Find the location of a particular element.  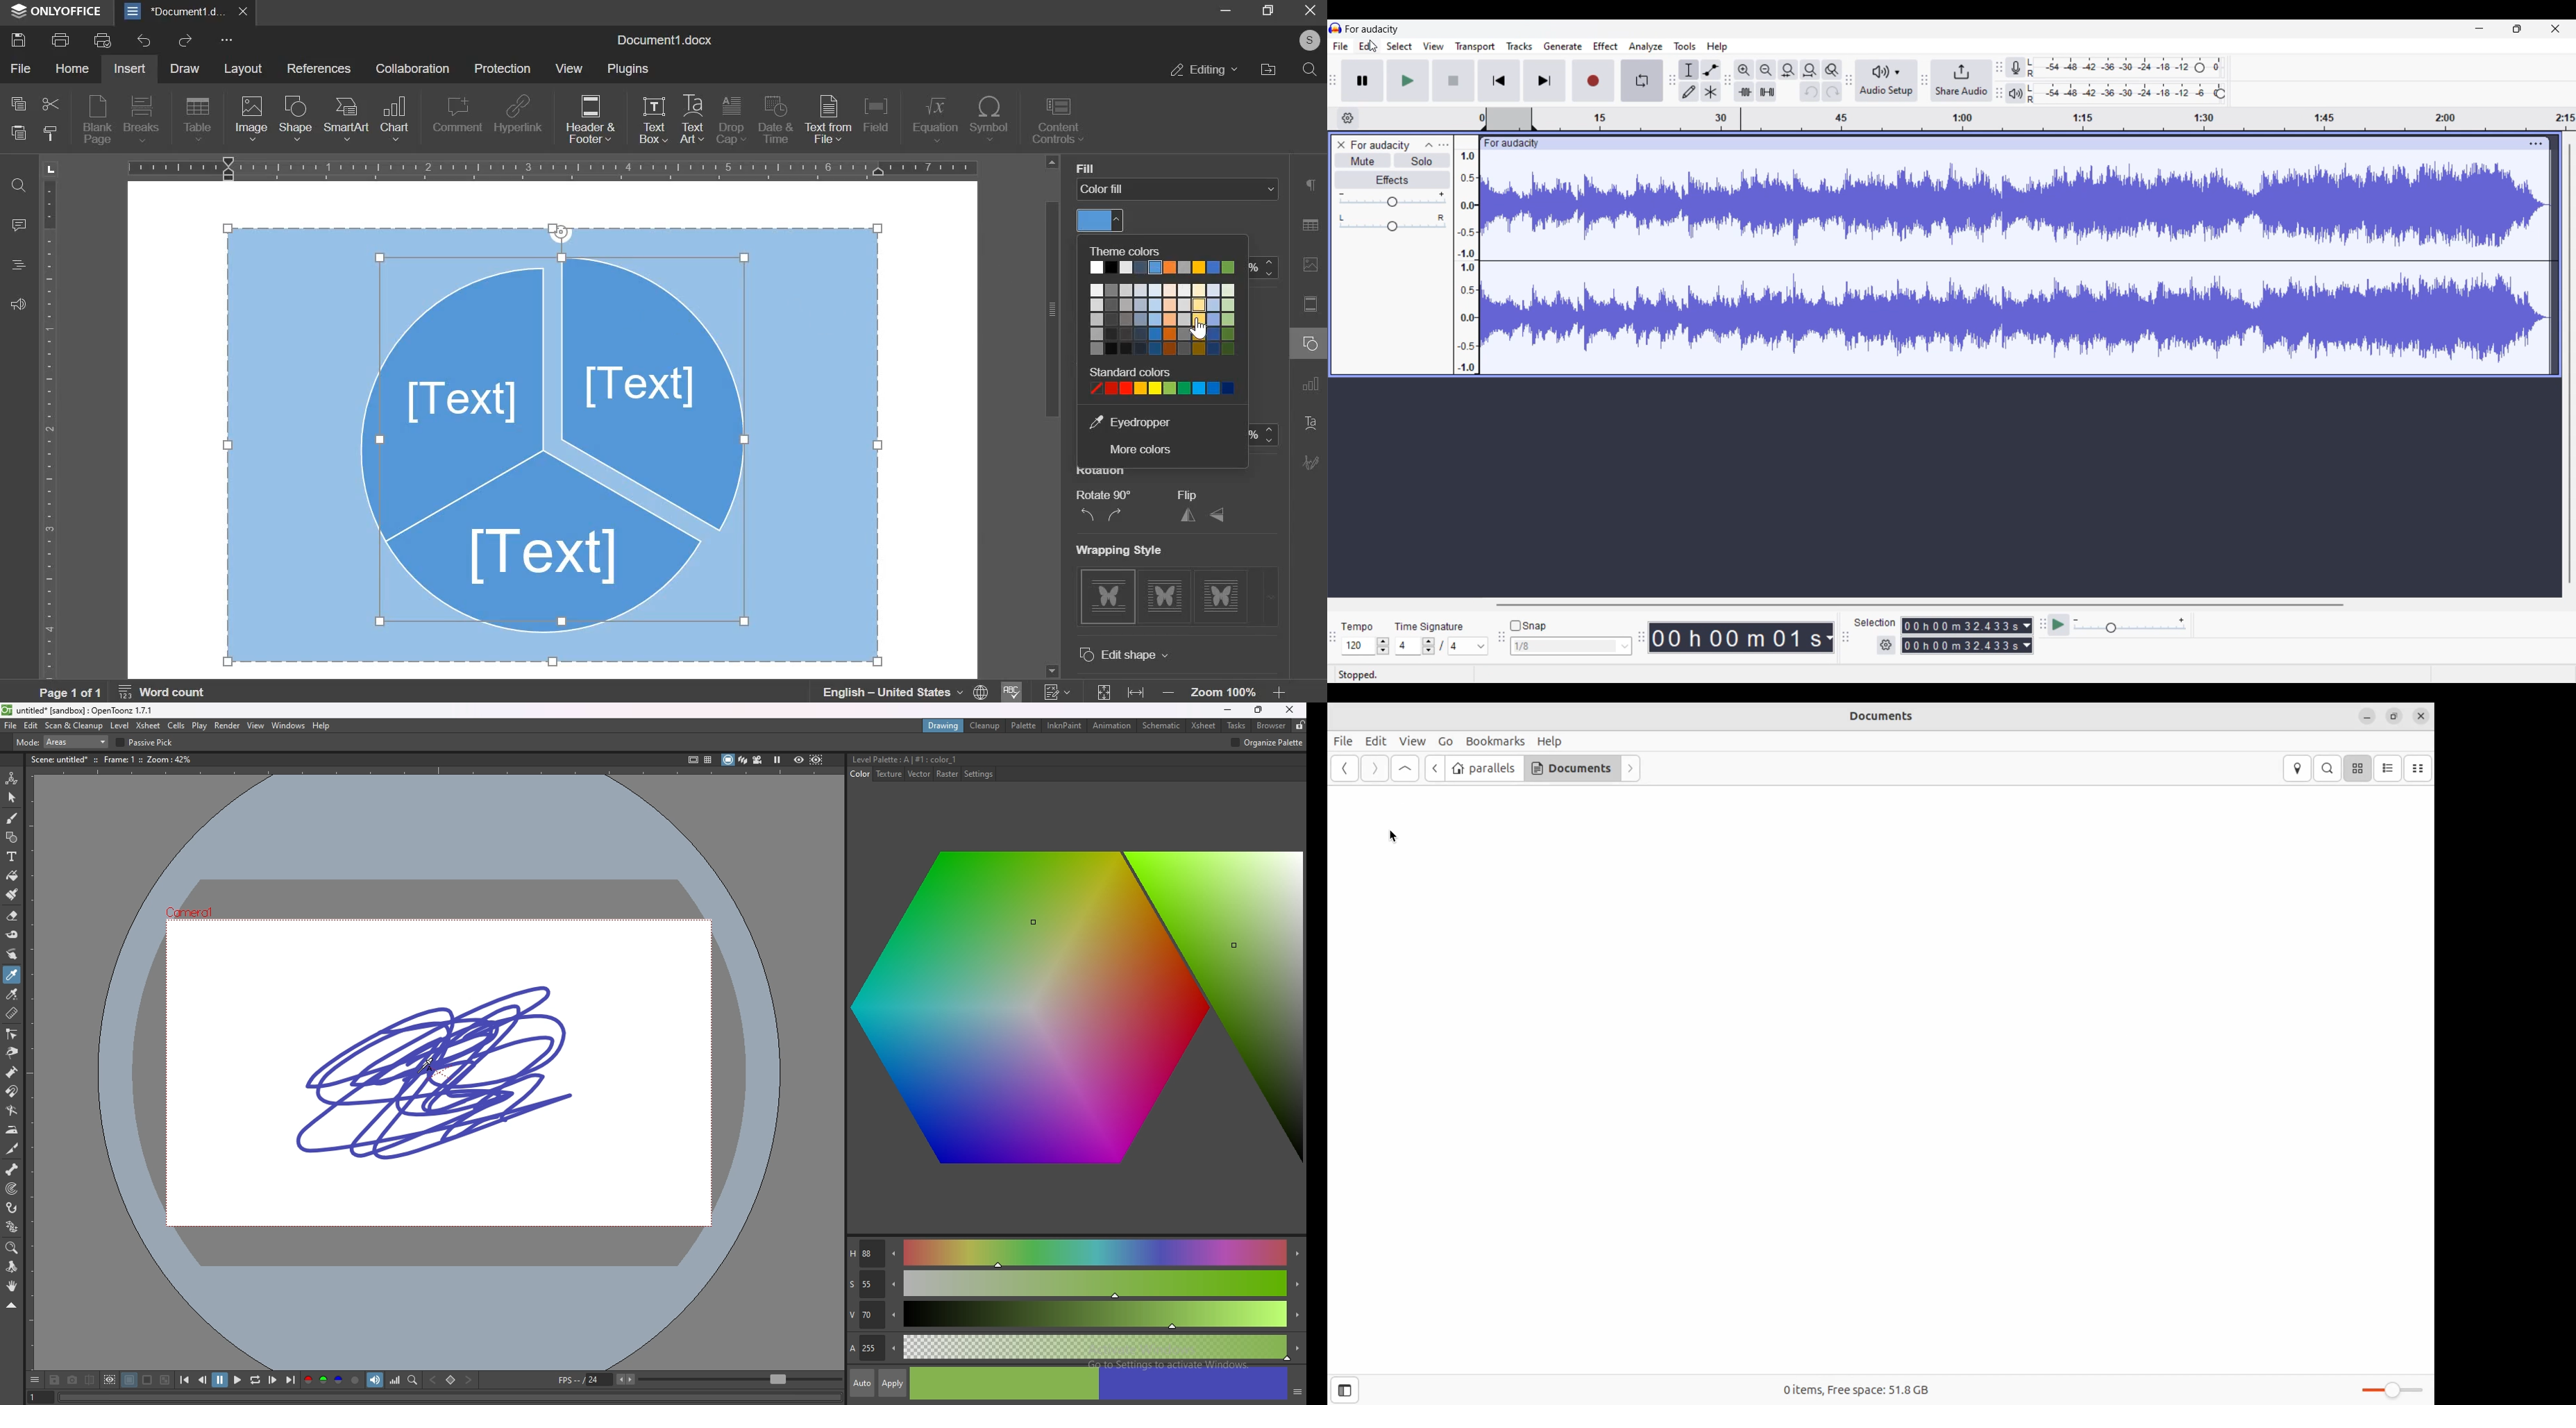

Envelop tool is located at coordinates (1711, 70).